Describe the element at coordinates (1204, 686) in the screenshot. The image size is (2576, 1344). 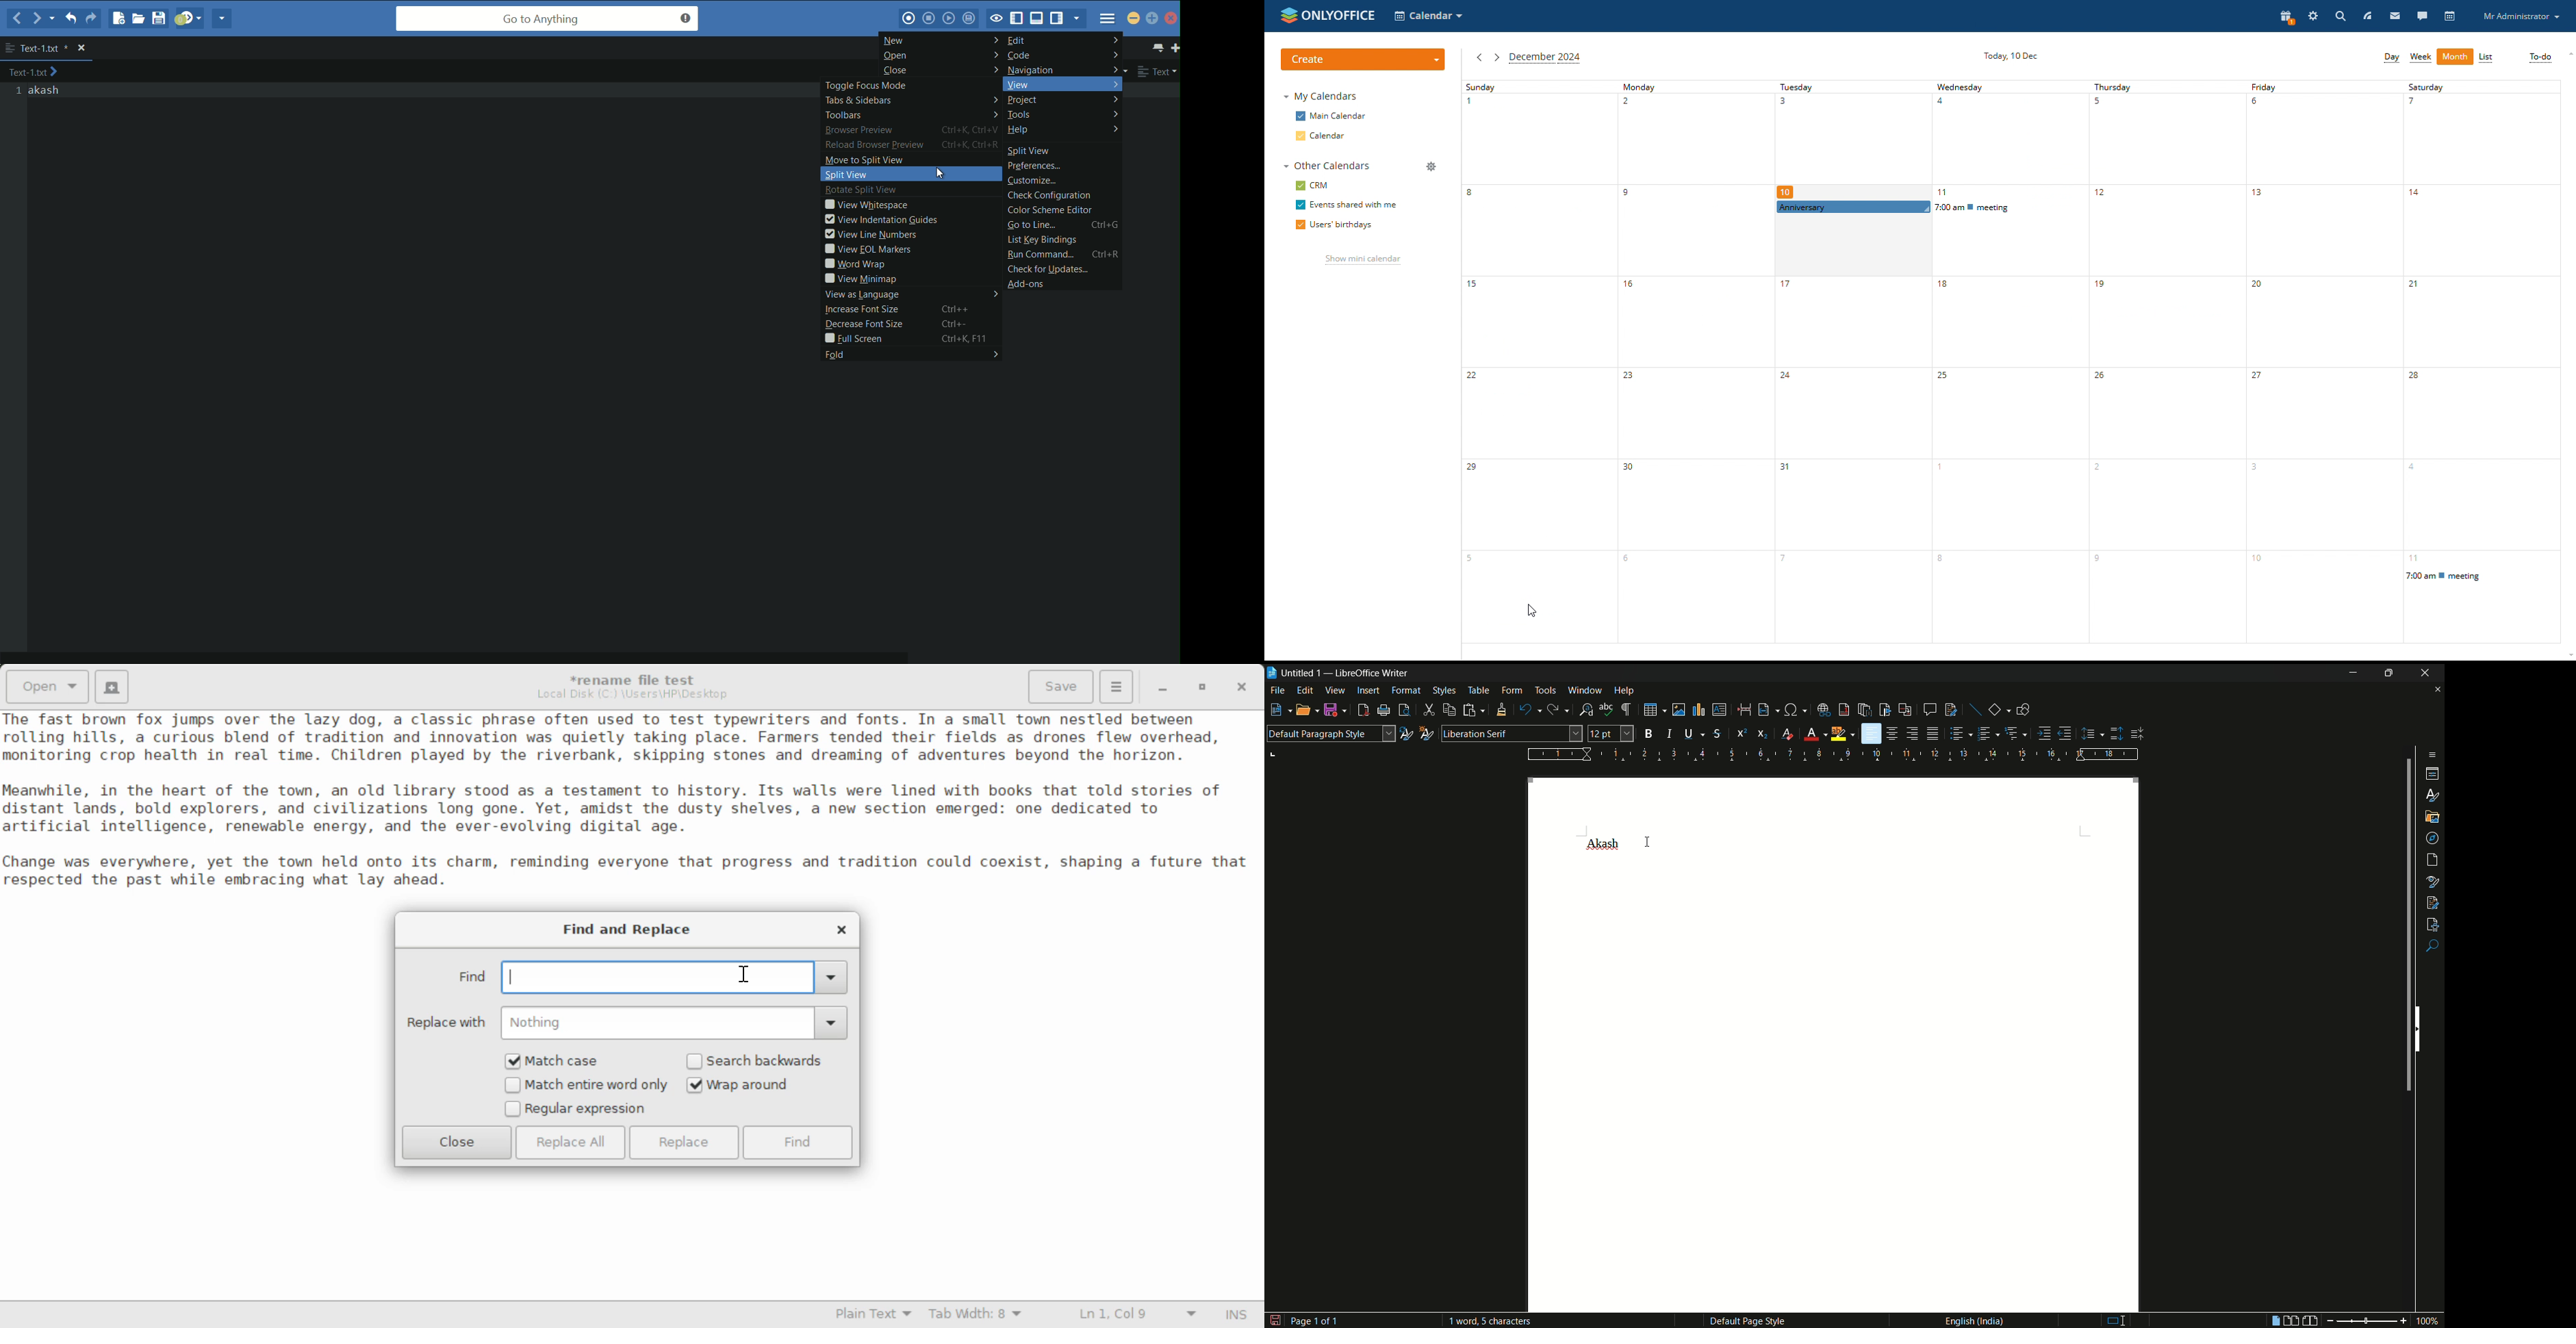
I see `Minimize` at that location.